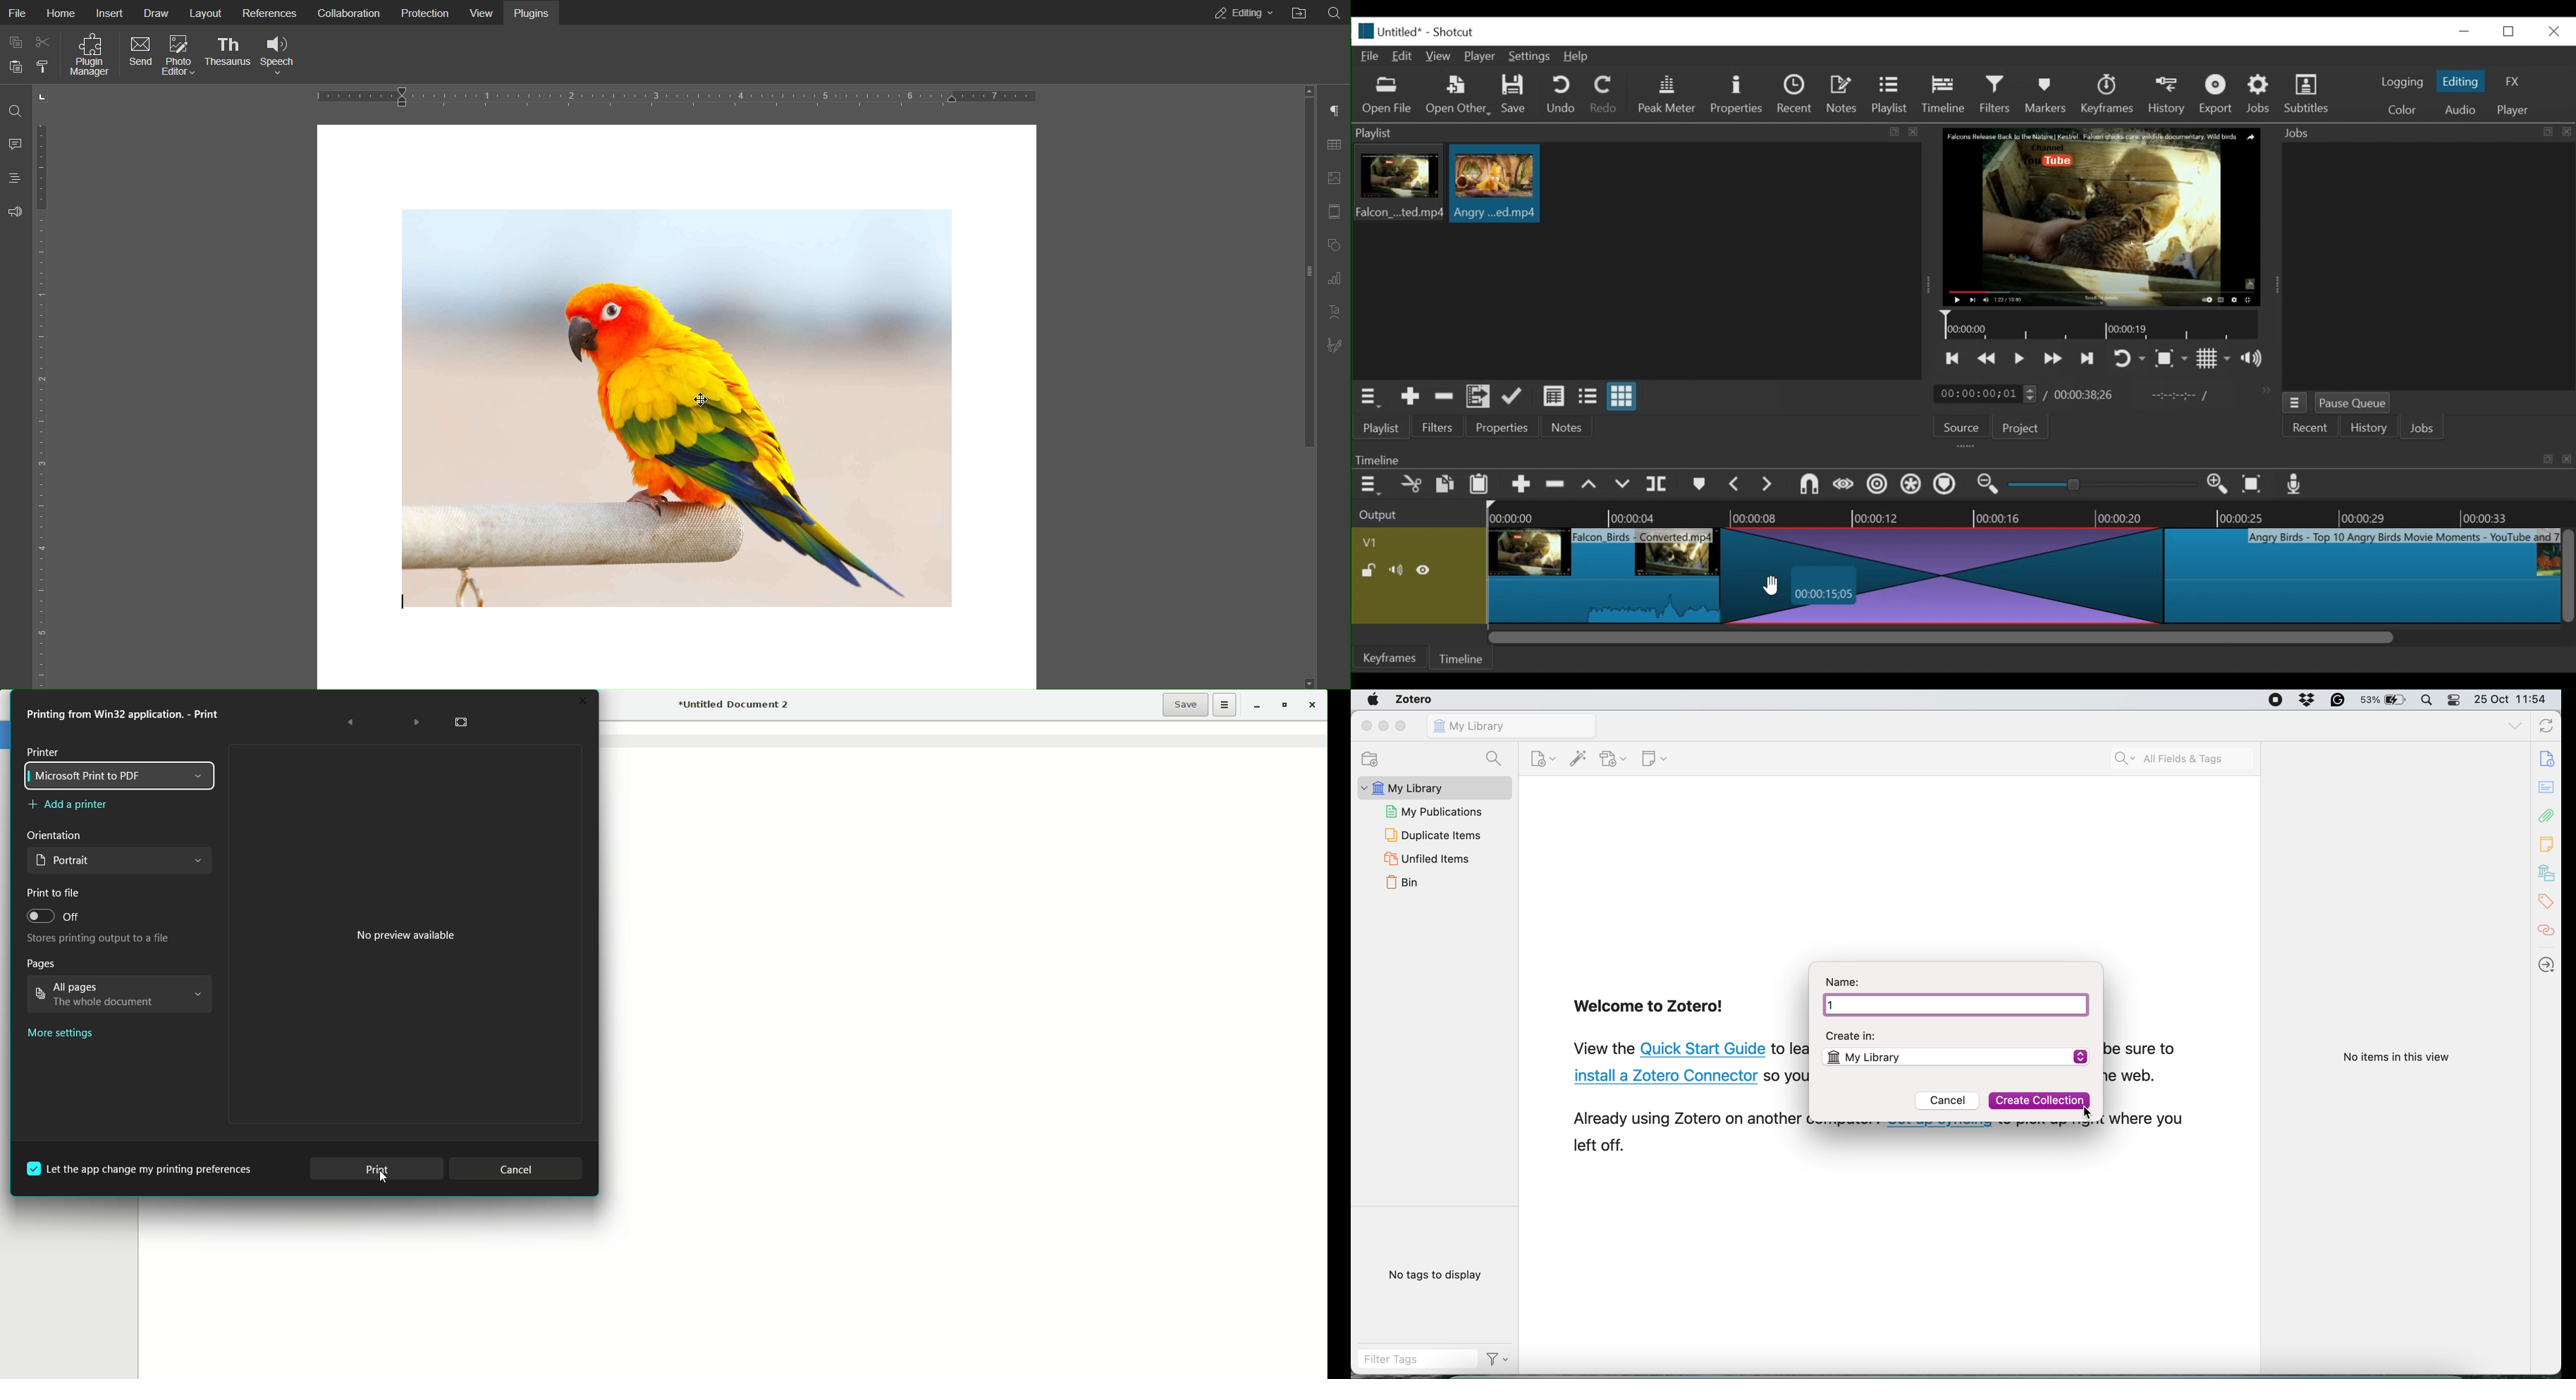 The width and height of the screenshot is (2576, 1400). I want to click on Edit, so click(1405, 55).